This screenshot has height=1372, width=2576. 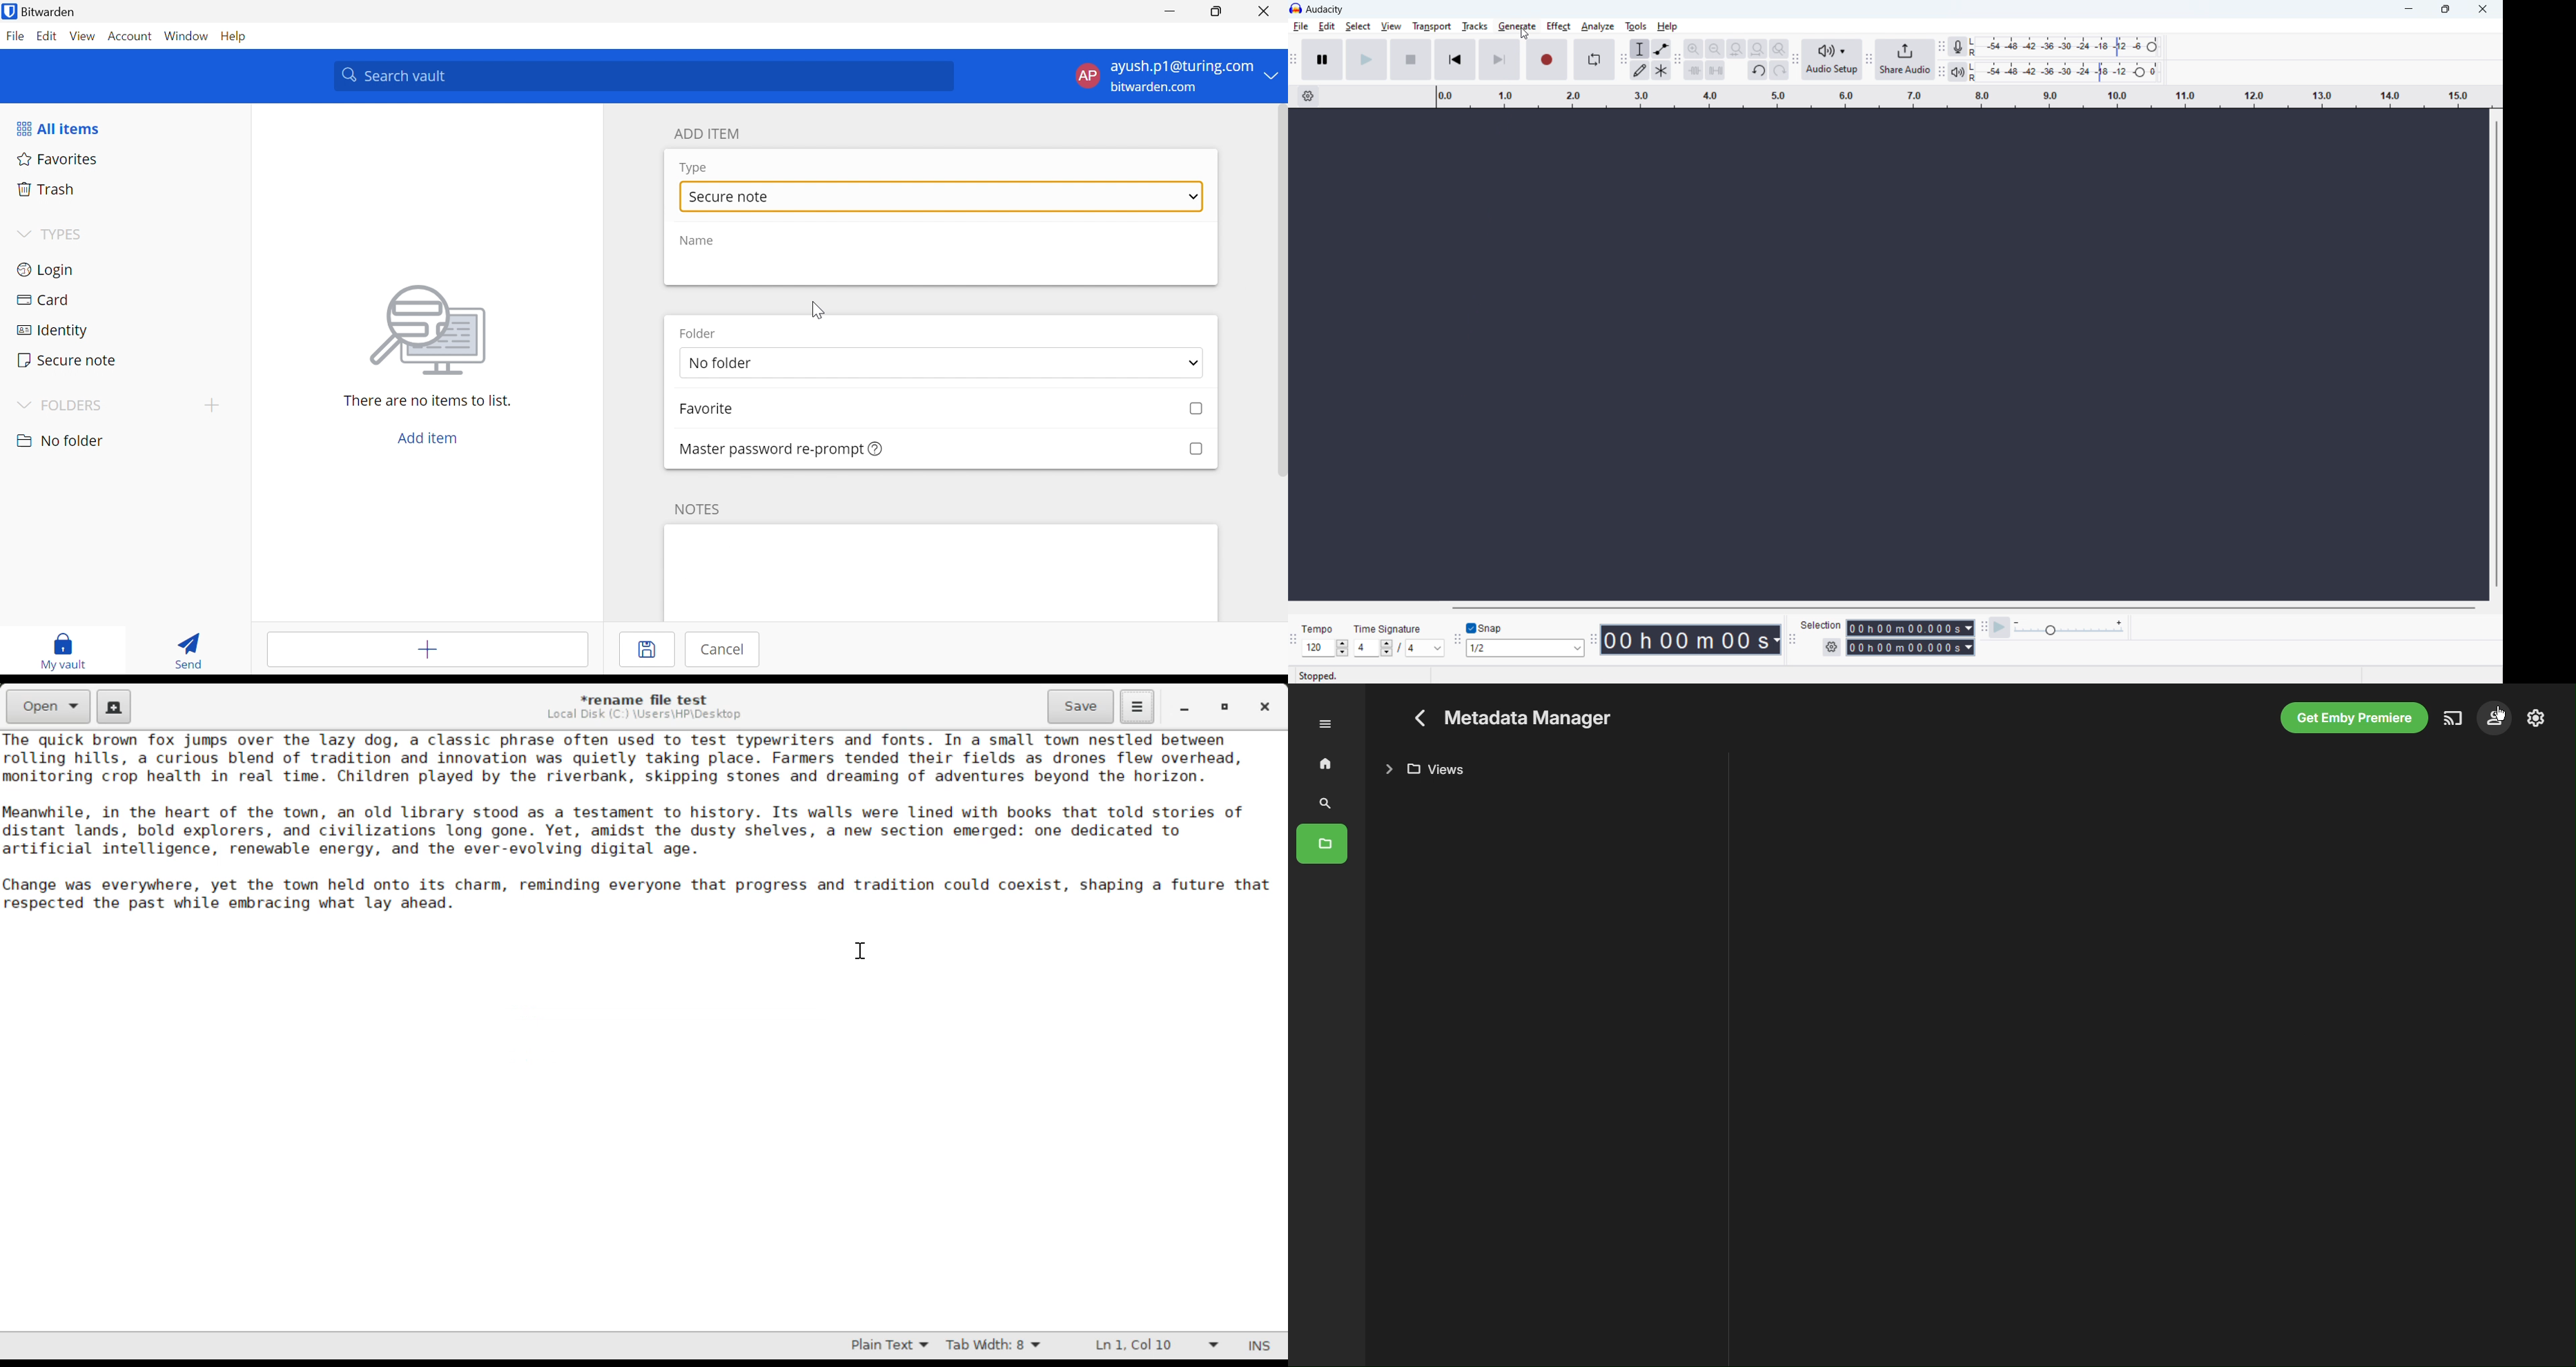 I want to click on Folders, so click(x=1325, y=842).